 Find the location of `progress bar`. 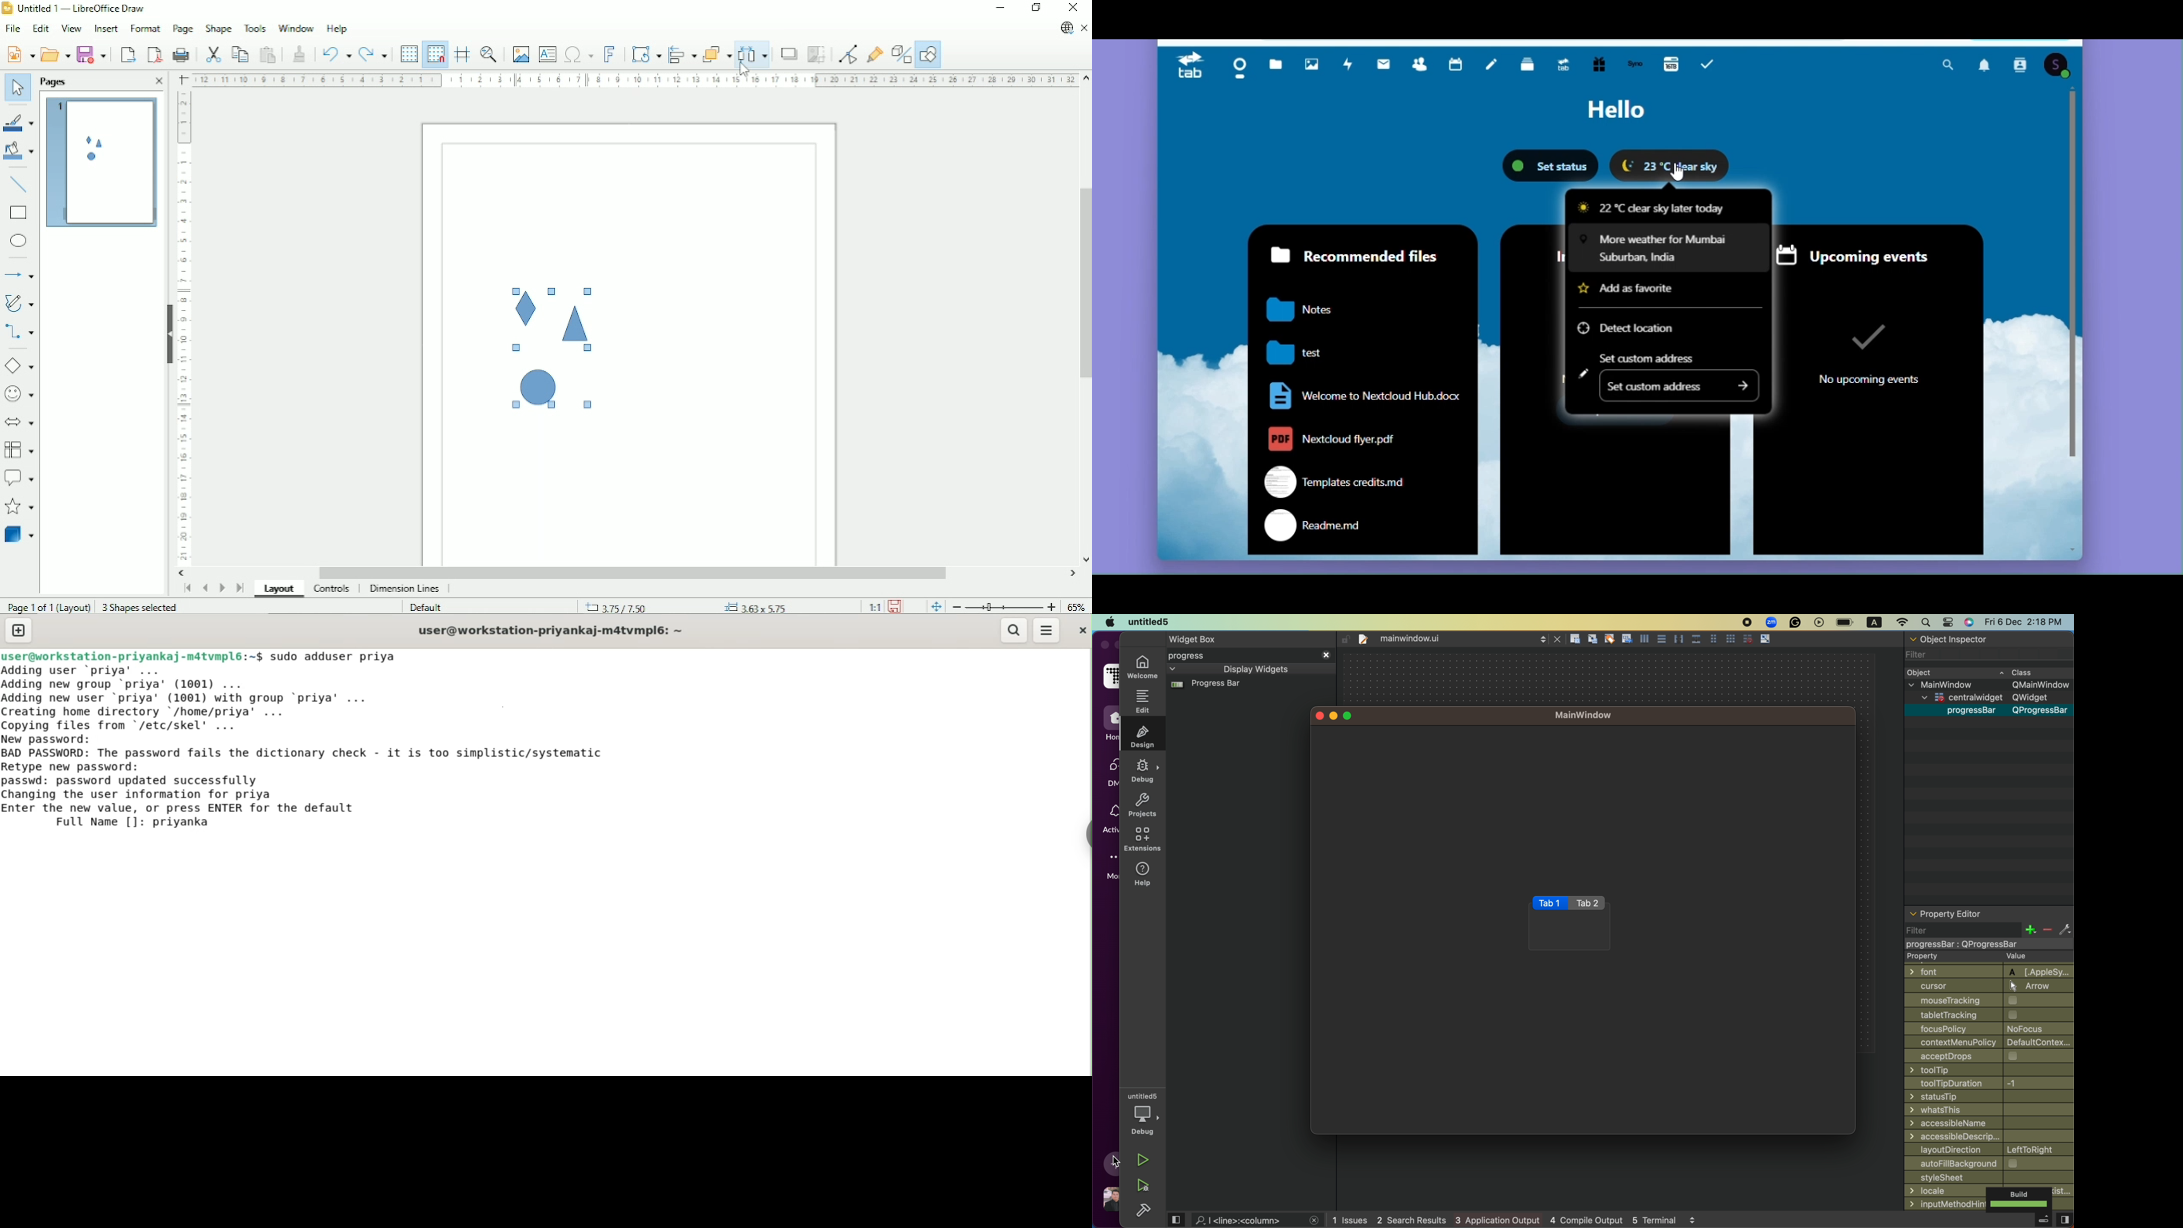

progress bar is located at coordinates (1988, 944).